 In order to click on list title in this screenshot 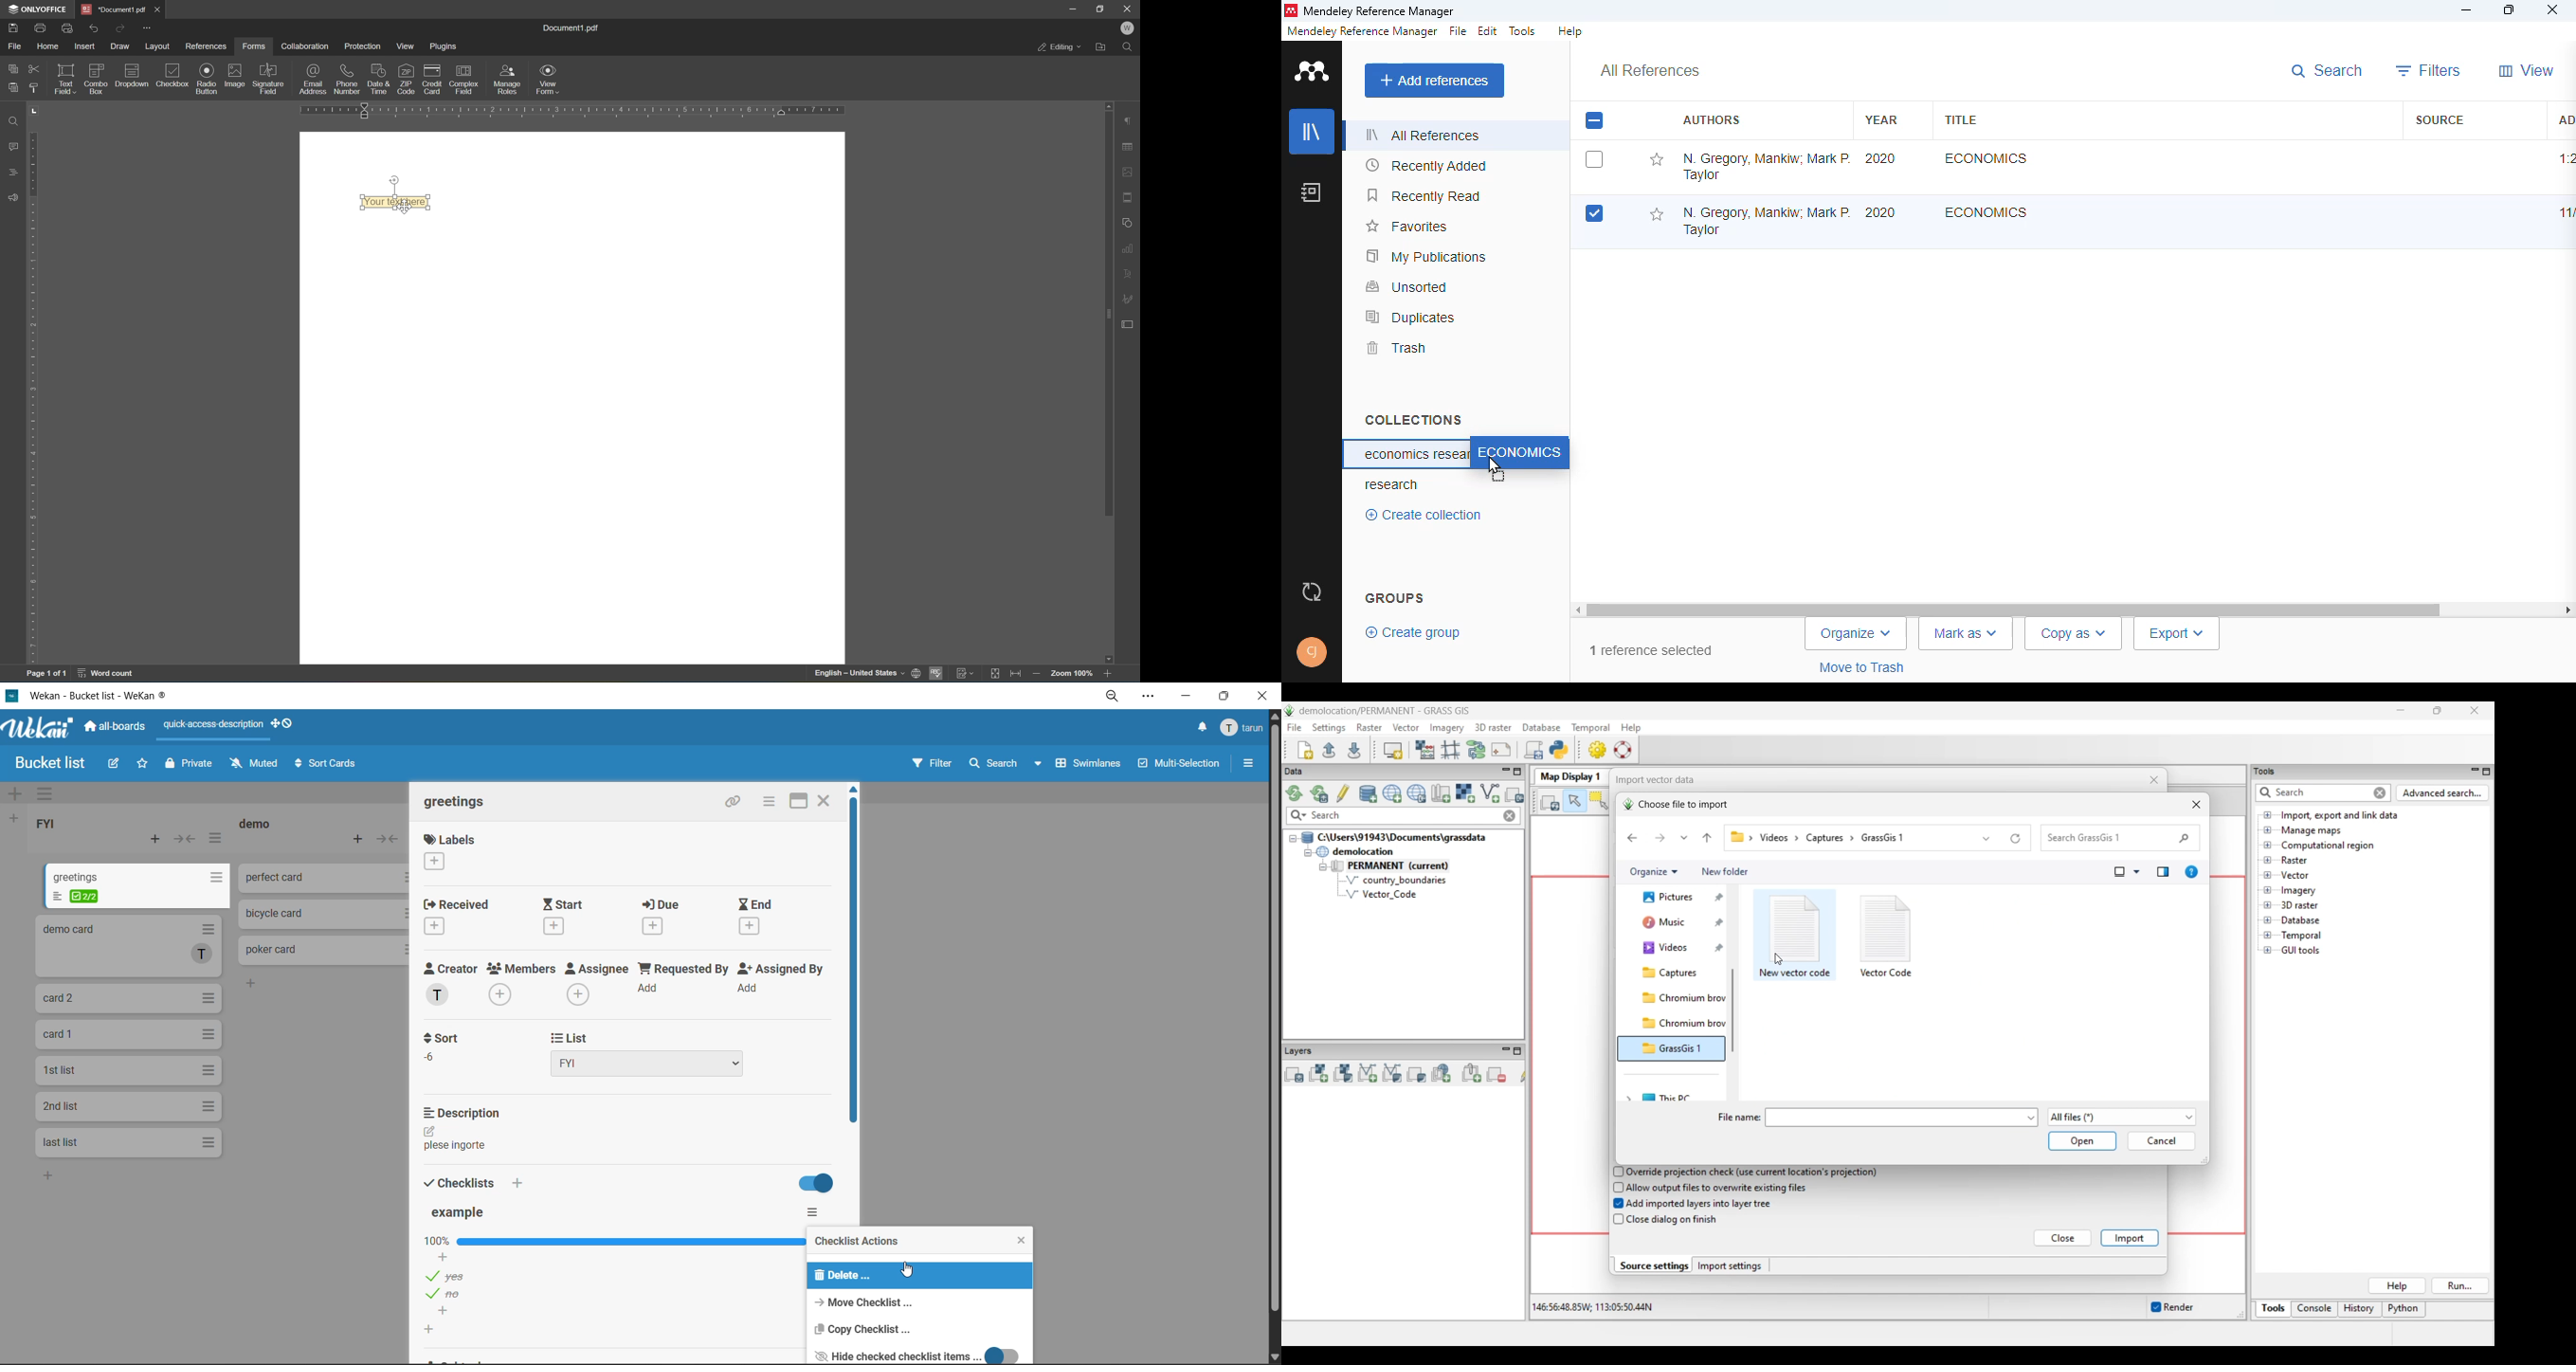, I will do `click(257, 825)`.